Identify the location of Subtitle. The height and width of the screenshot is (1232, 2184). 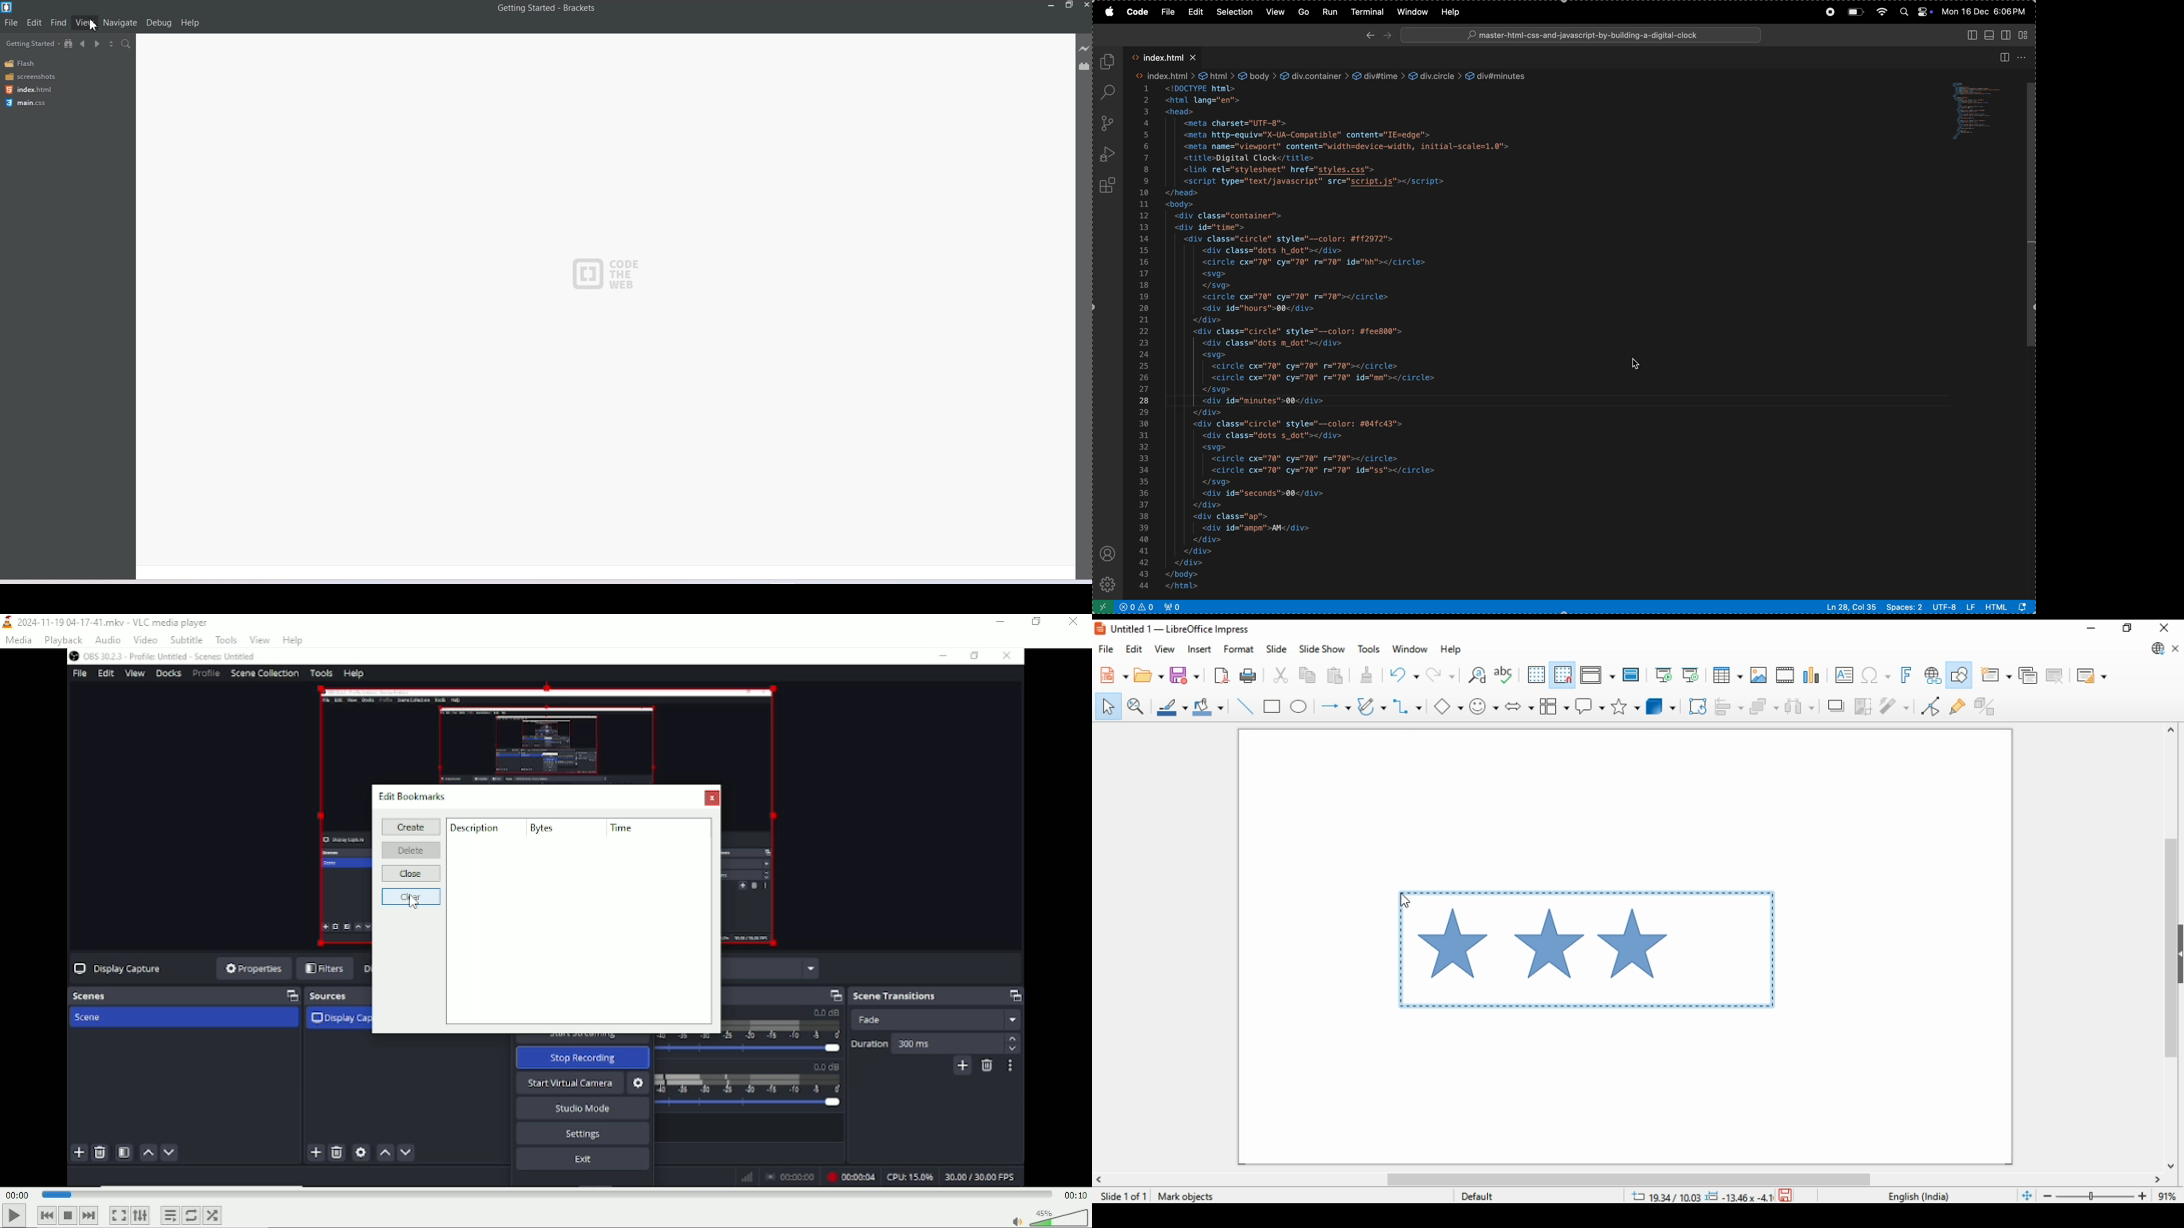
(187, 639).